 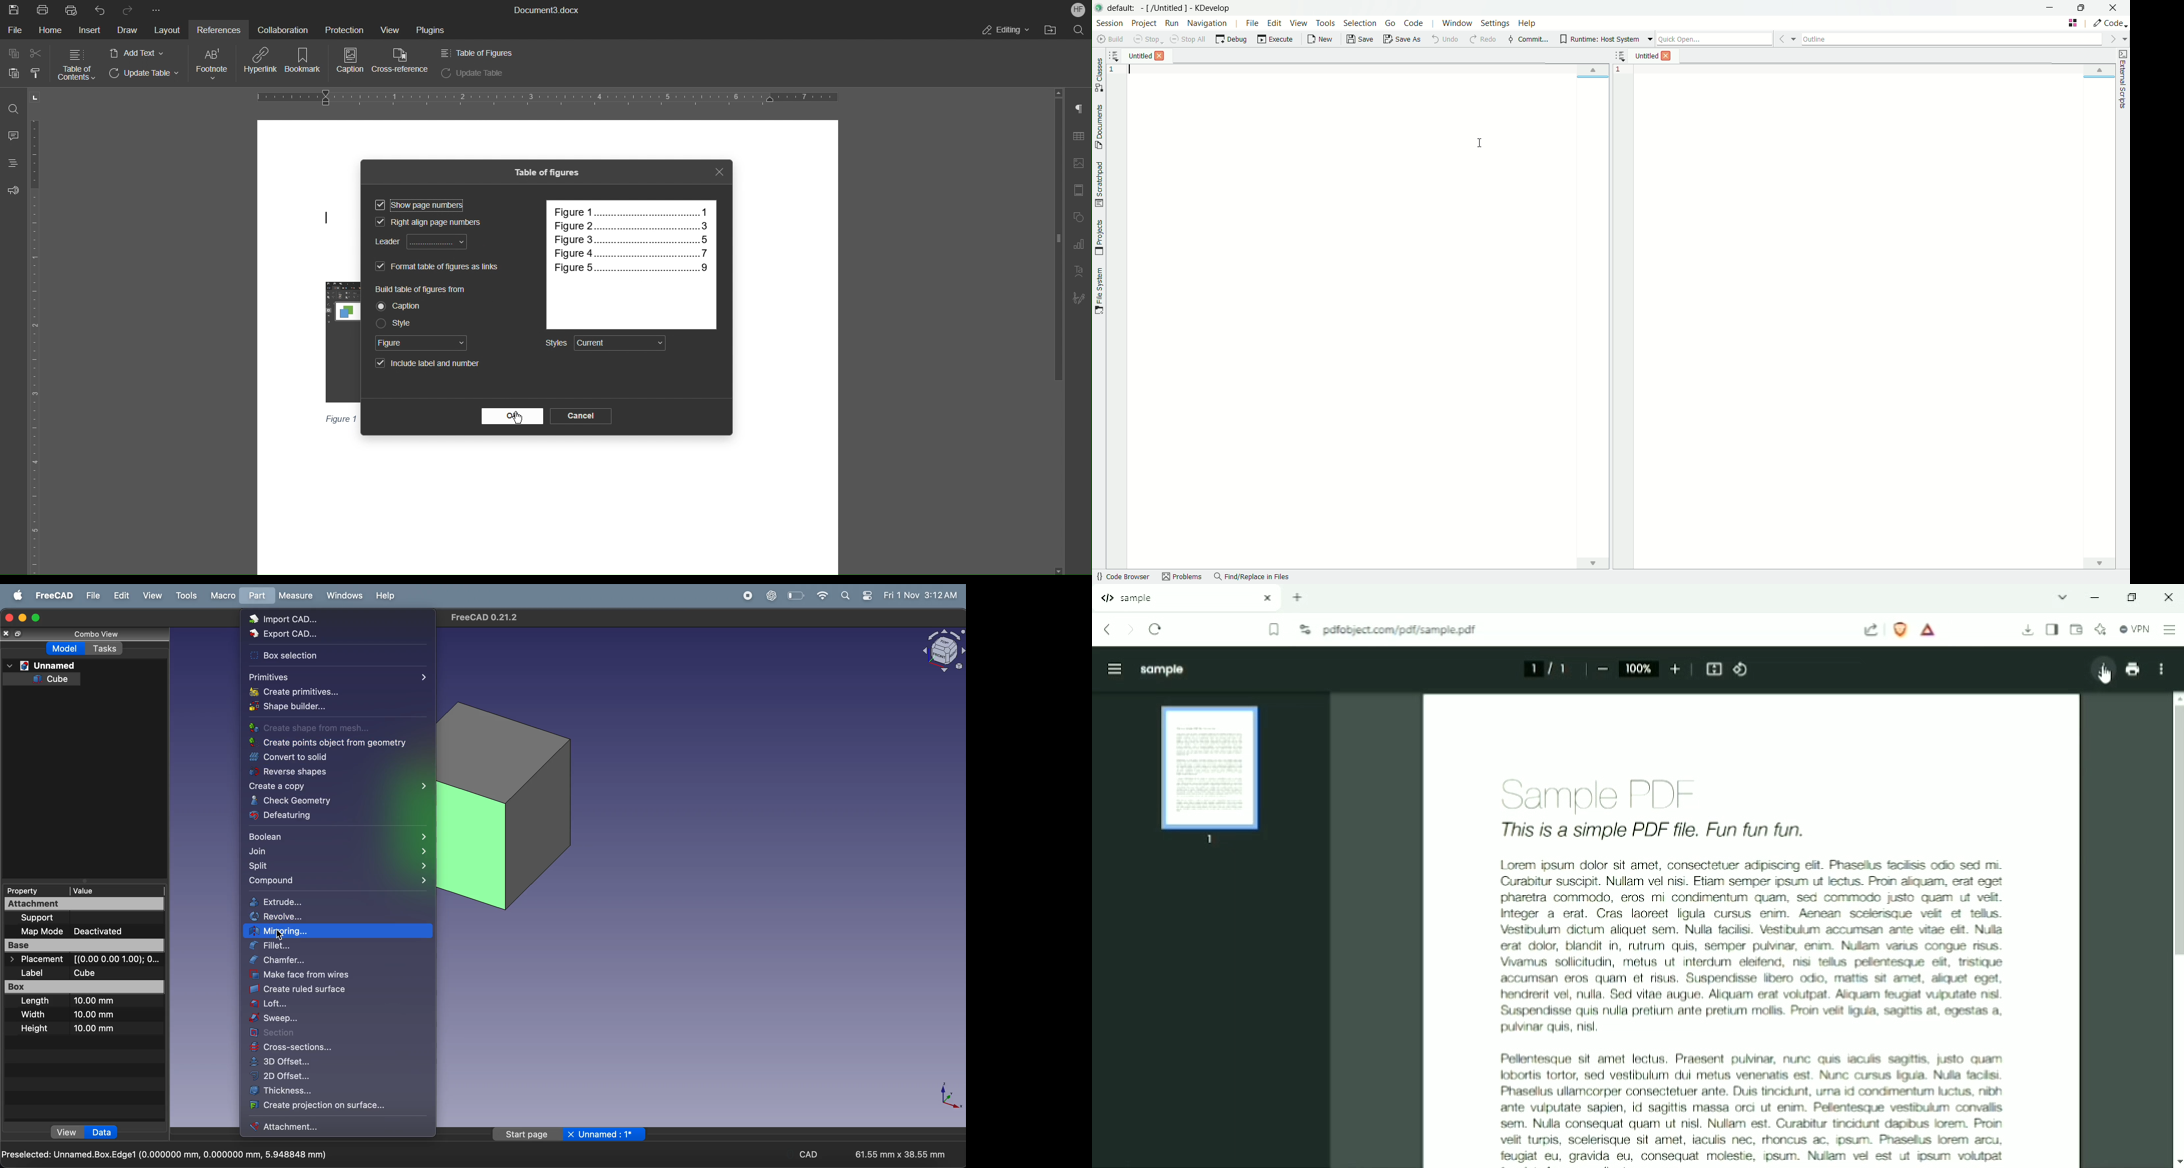 What do you see at coordinates (342, 1033) in the screenshot?
I see `section` at bounding box center [342, 1033].